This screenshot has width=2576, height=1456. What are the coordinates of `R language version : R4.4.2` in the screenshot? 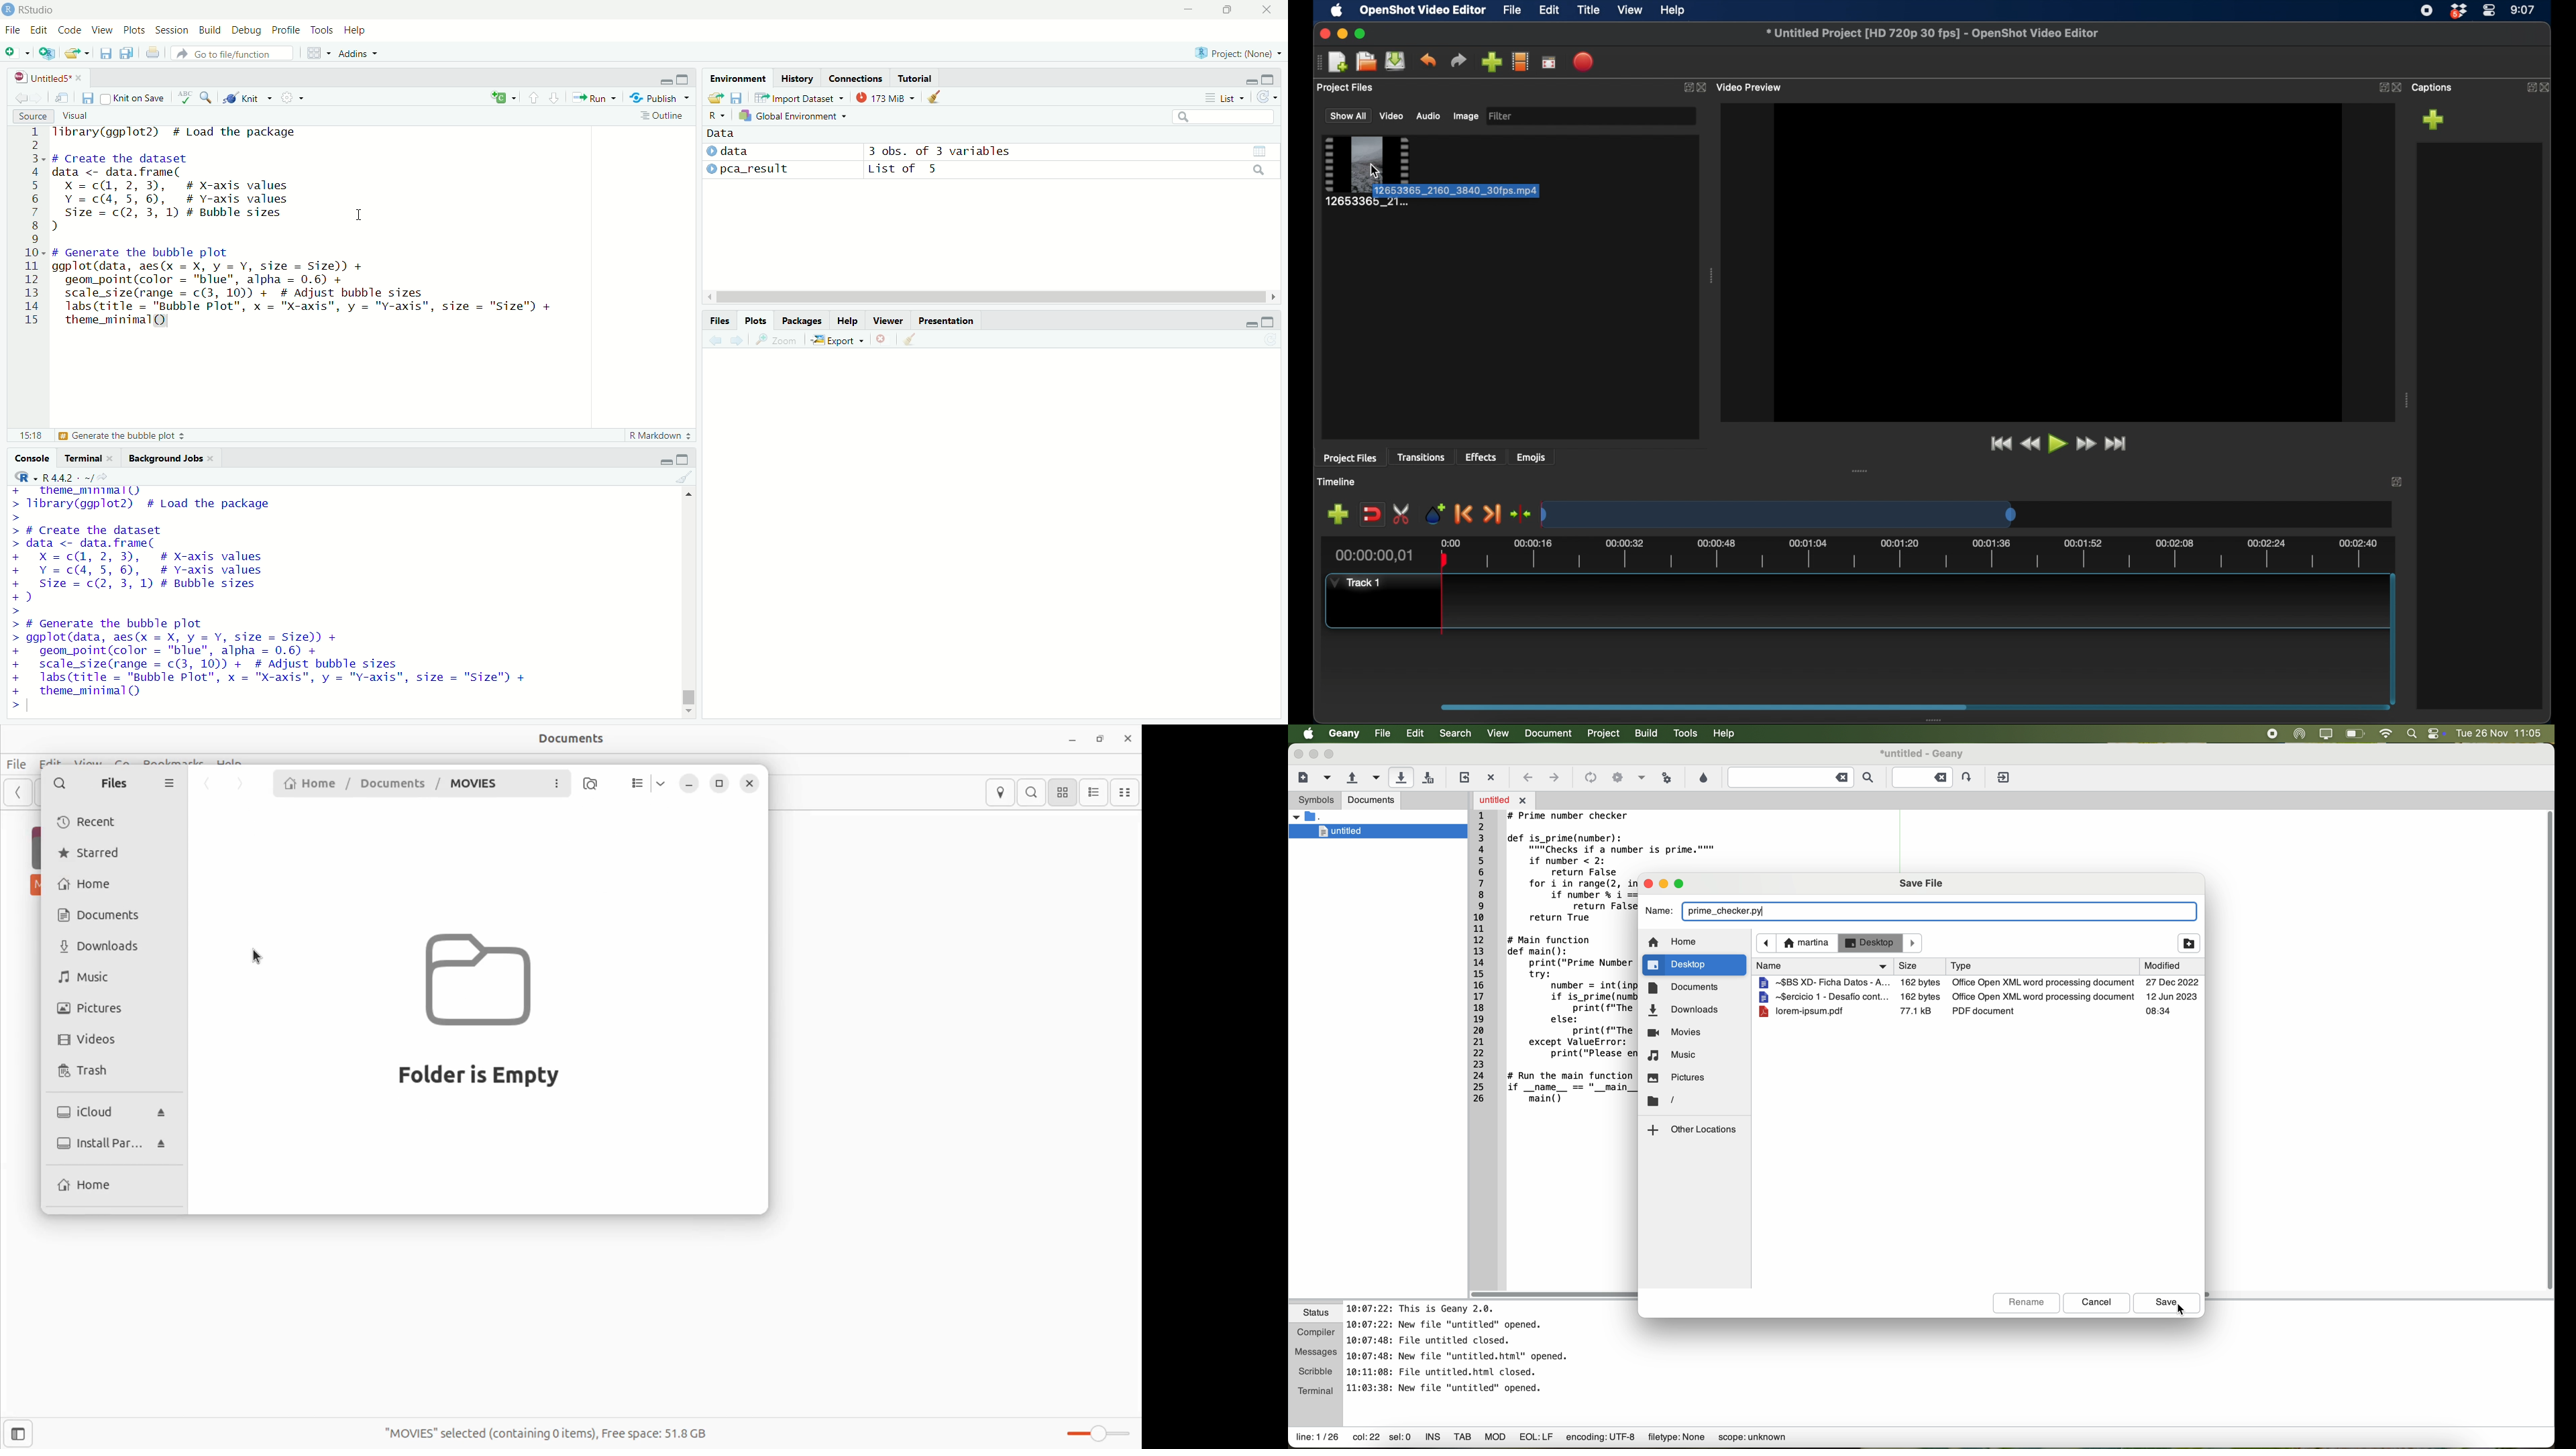 It's located at (75, 477).